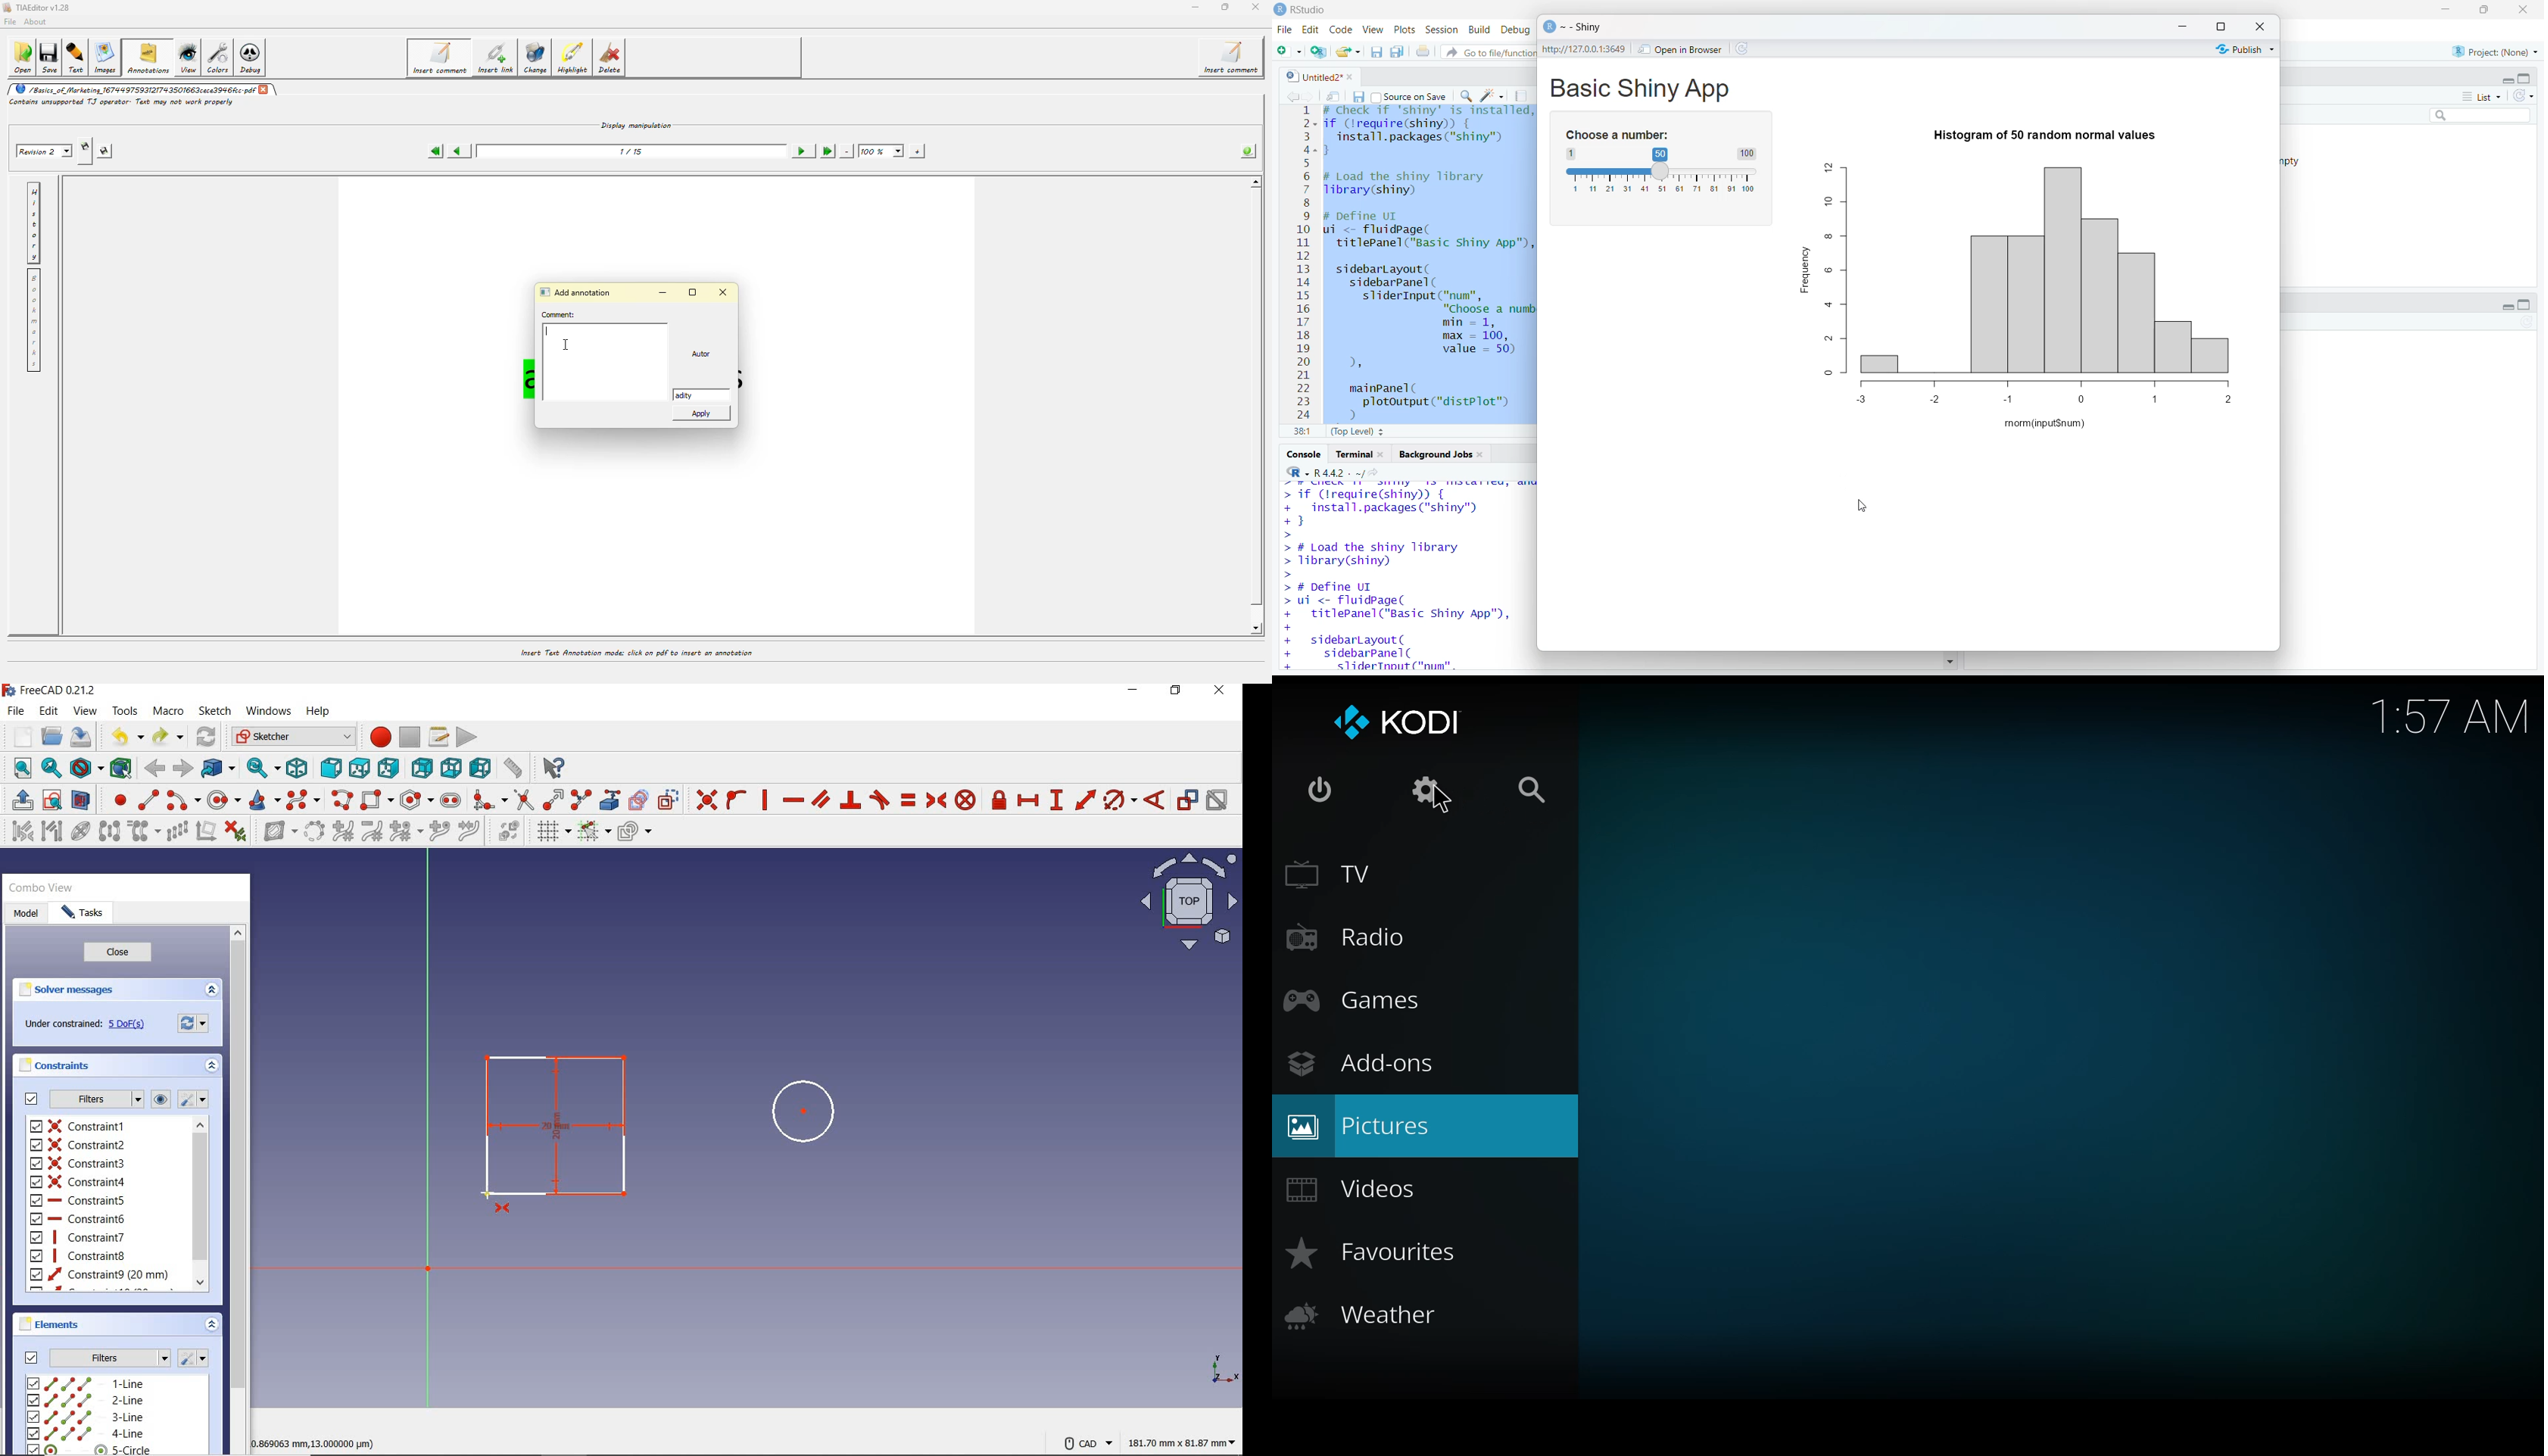  Describe the element at coordinates (550, 832) in the screenshot. I see `toggle grid` at that location.